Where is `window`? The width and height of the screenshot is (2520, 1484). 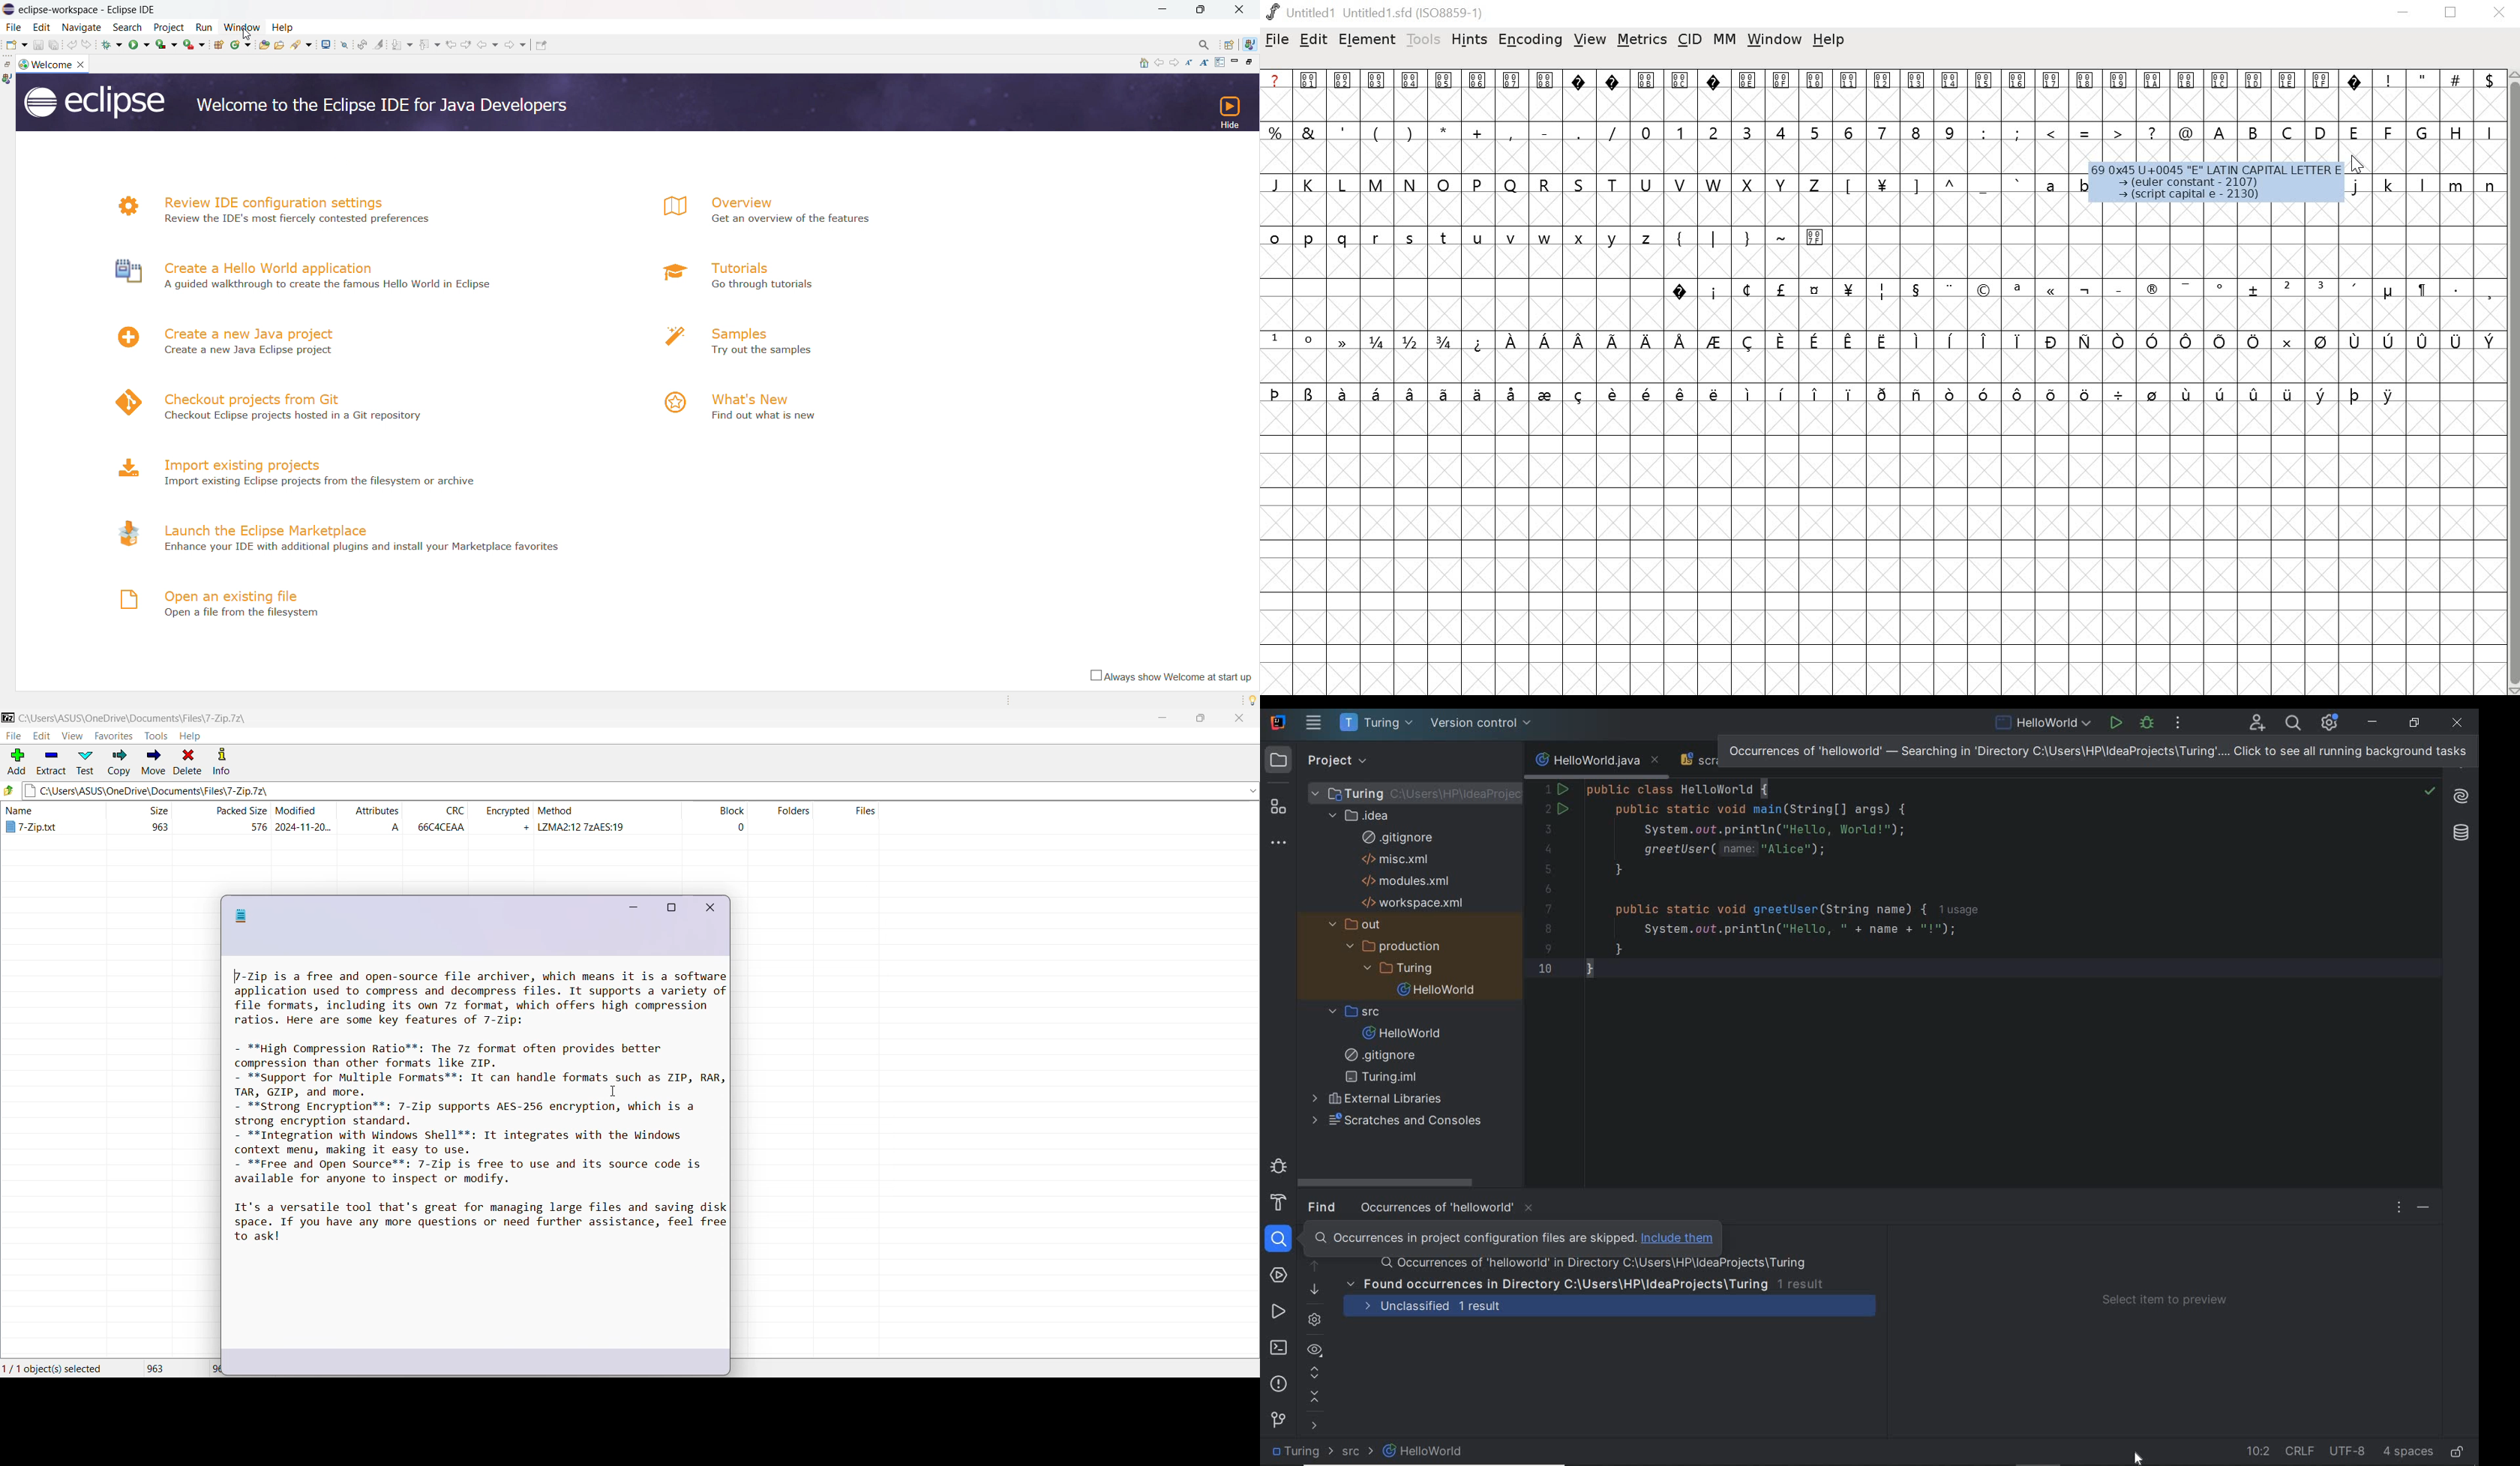 window is located at coordinates (1773, 39).